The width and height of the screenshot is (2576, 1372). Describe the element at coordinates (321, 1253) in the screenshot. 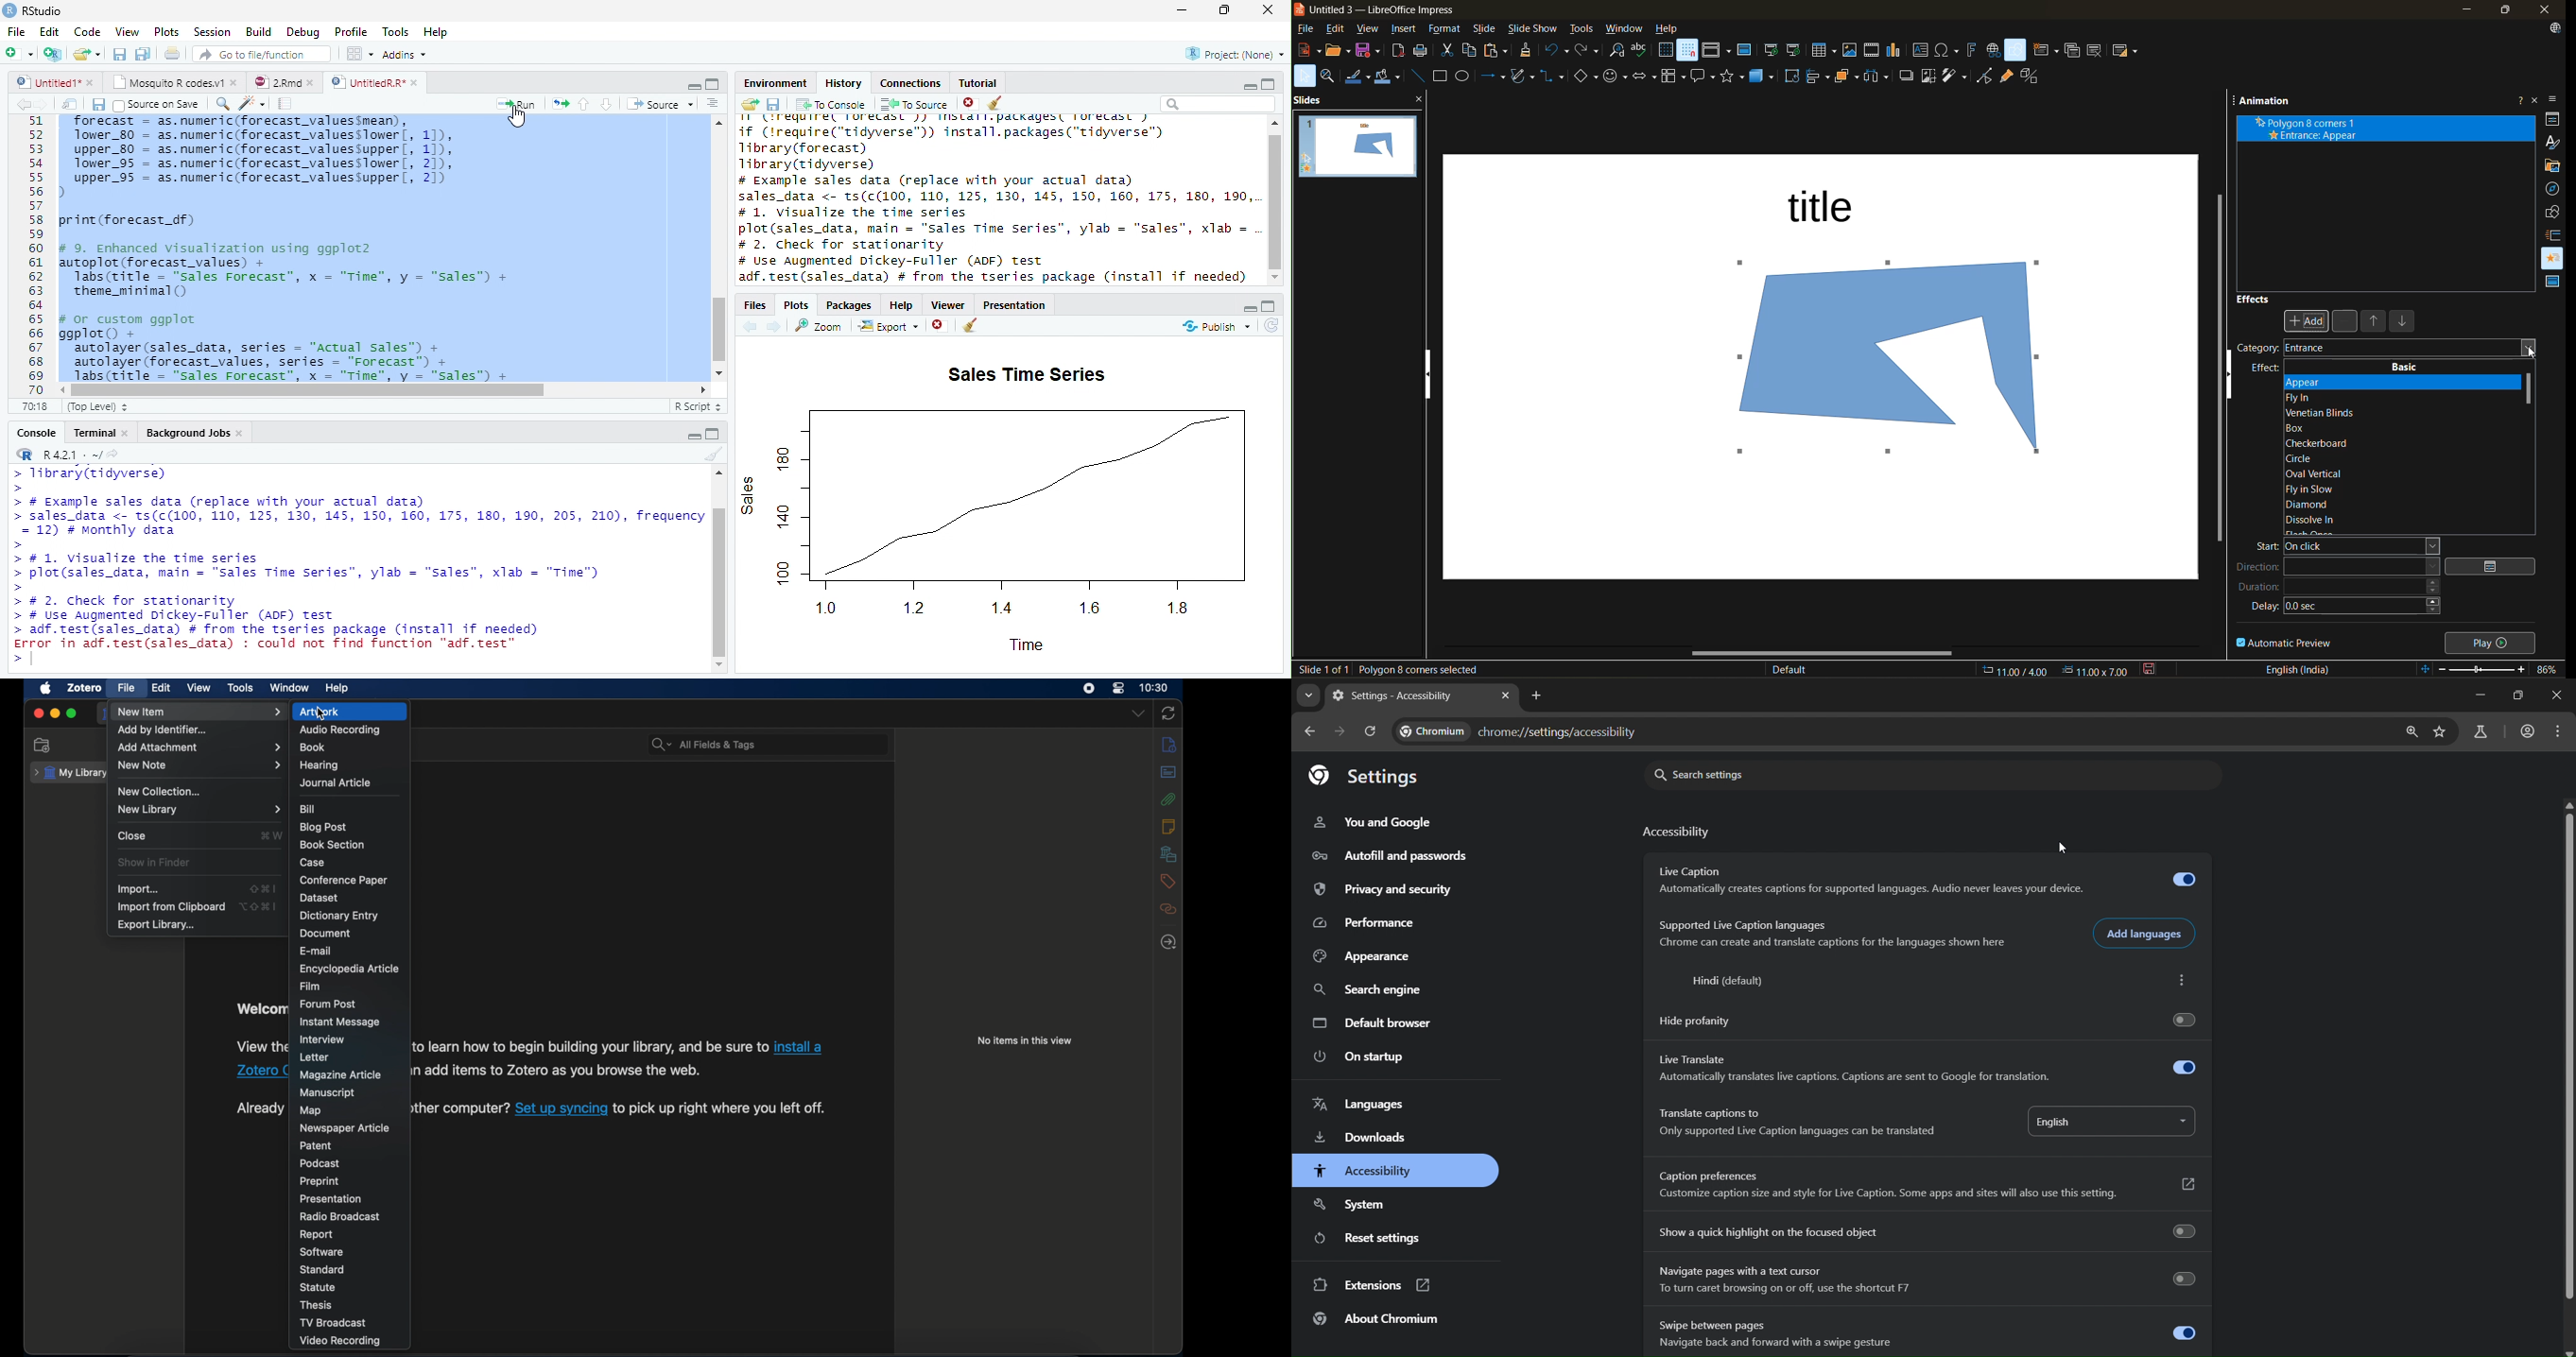

I see `software` at that location.